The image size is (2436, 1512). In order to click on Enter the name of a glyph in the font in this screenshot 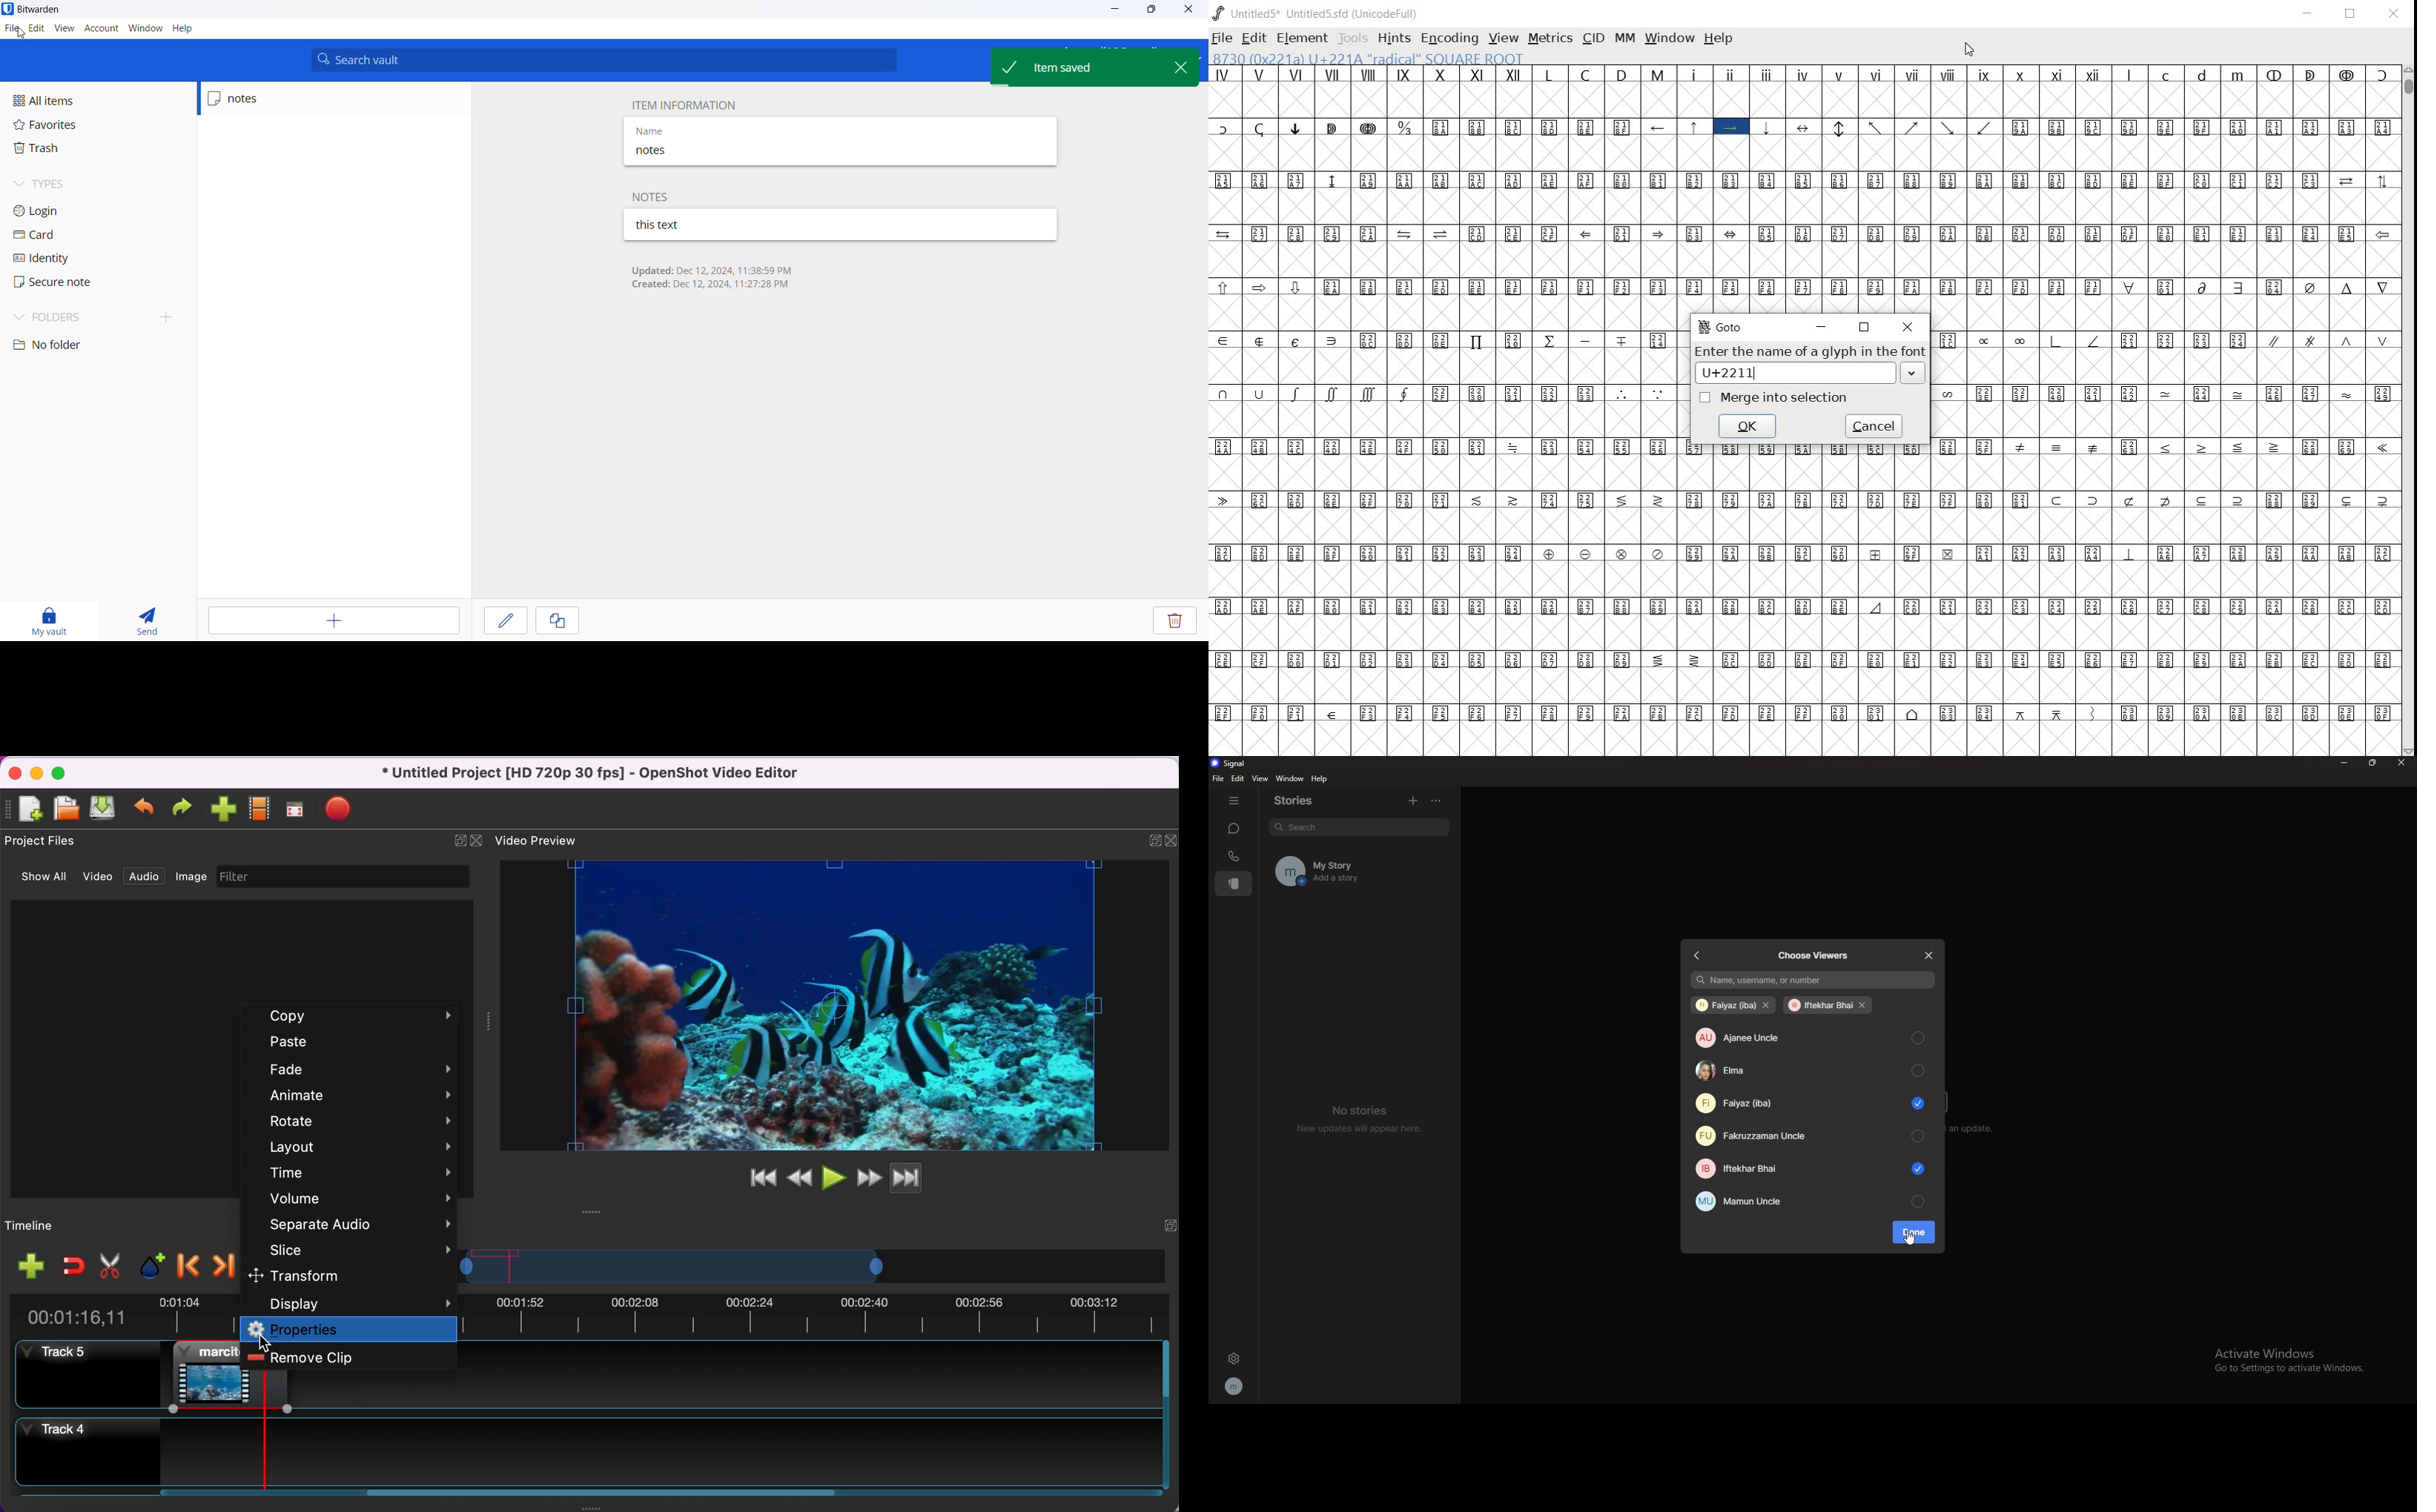, I will do `click(1809, 352)`.